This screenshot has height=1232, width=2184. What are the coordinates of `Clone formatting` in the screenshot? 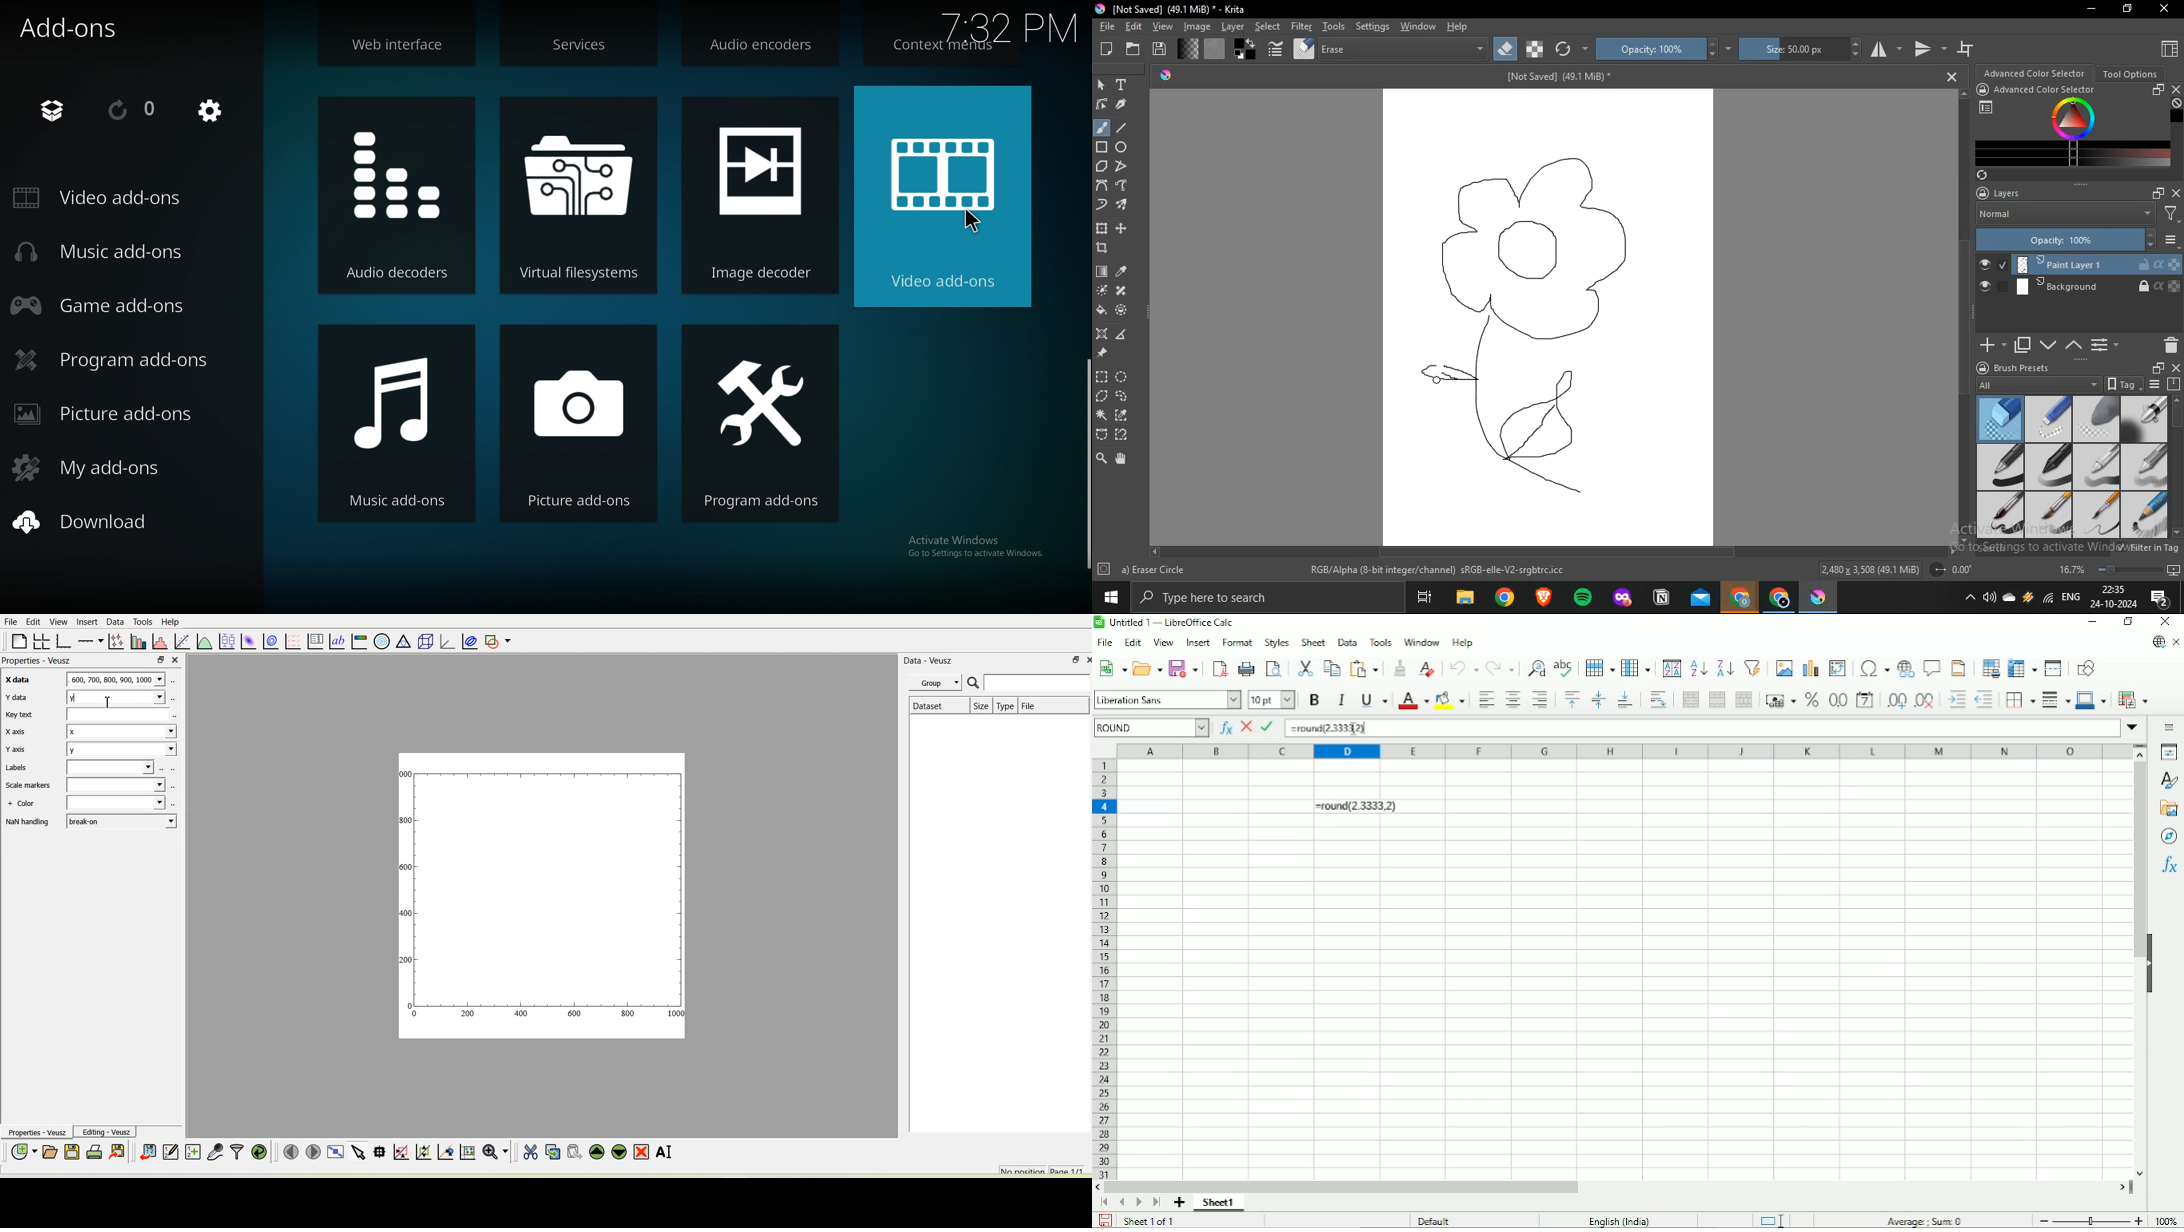 It's located at (1398, 668).